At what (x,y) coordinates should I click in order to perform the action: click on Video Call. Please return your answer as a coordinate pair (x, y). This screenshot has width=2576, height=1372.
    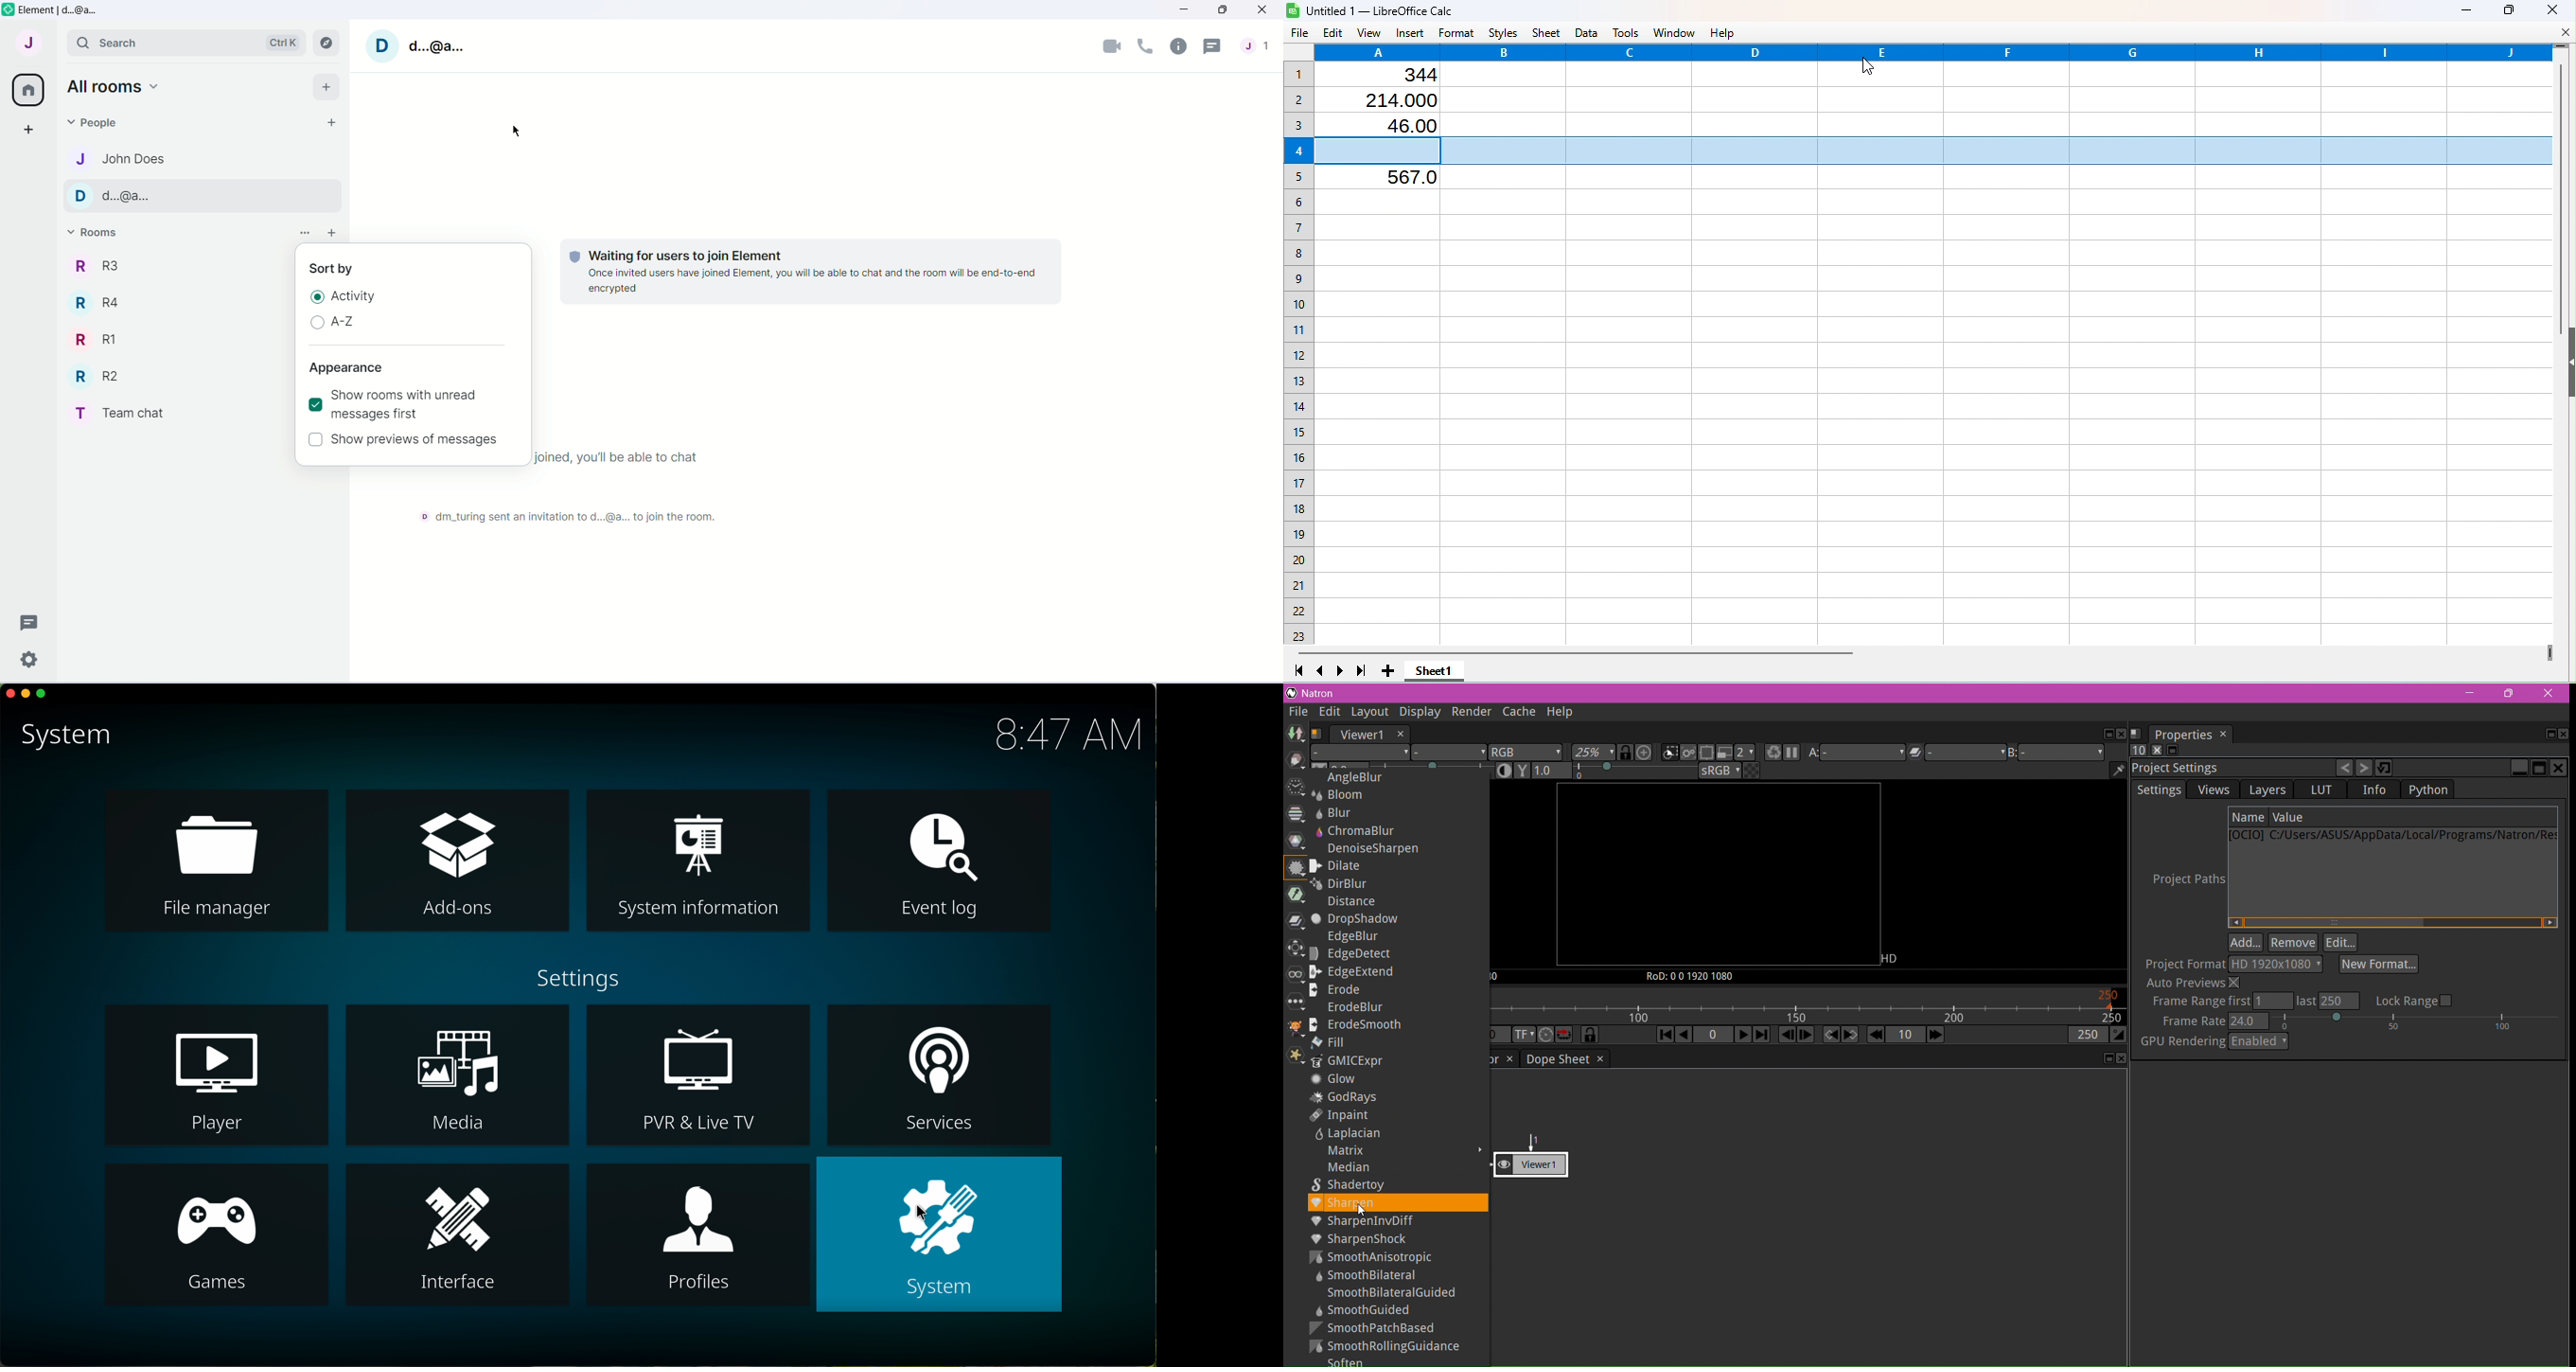
    Looking at the image, I should click on (1112, 44).